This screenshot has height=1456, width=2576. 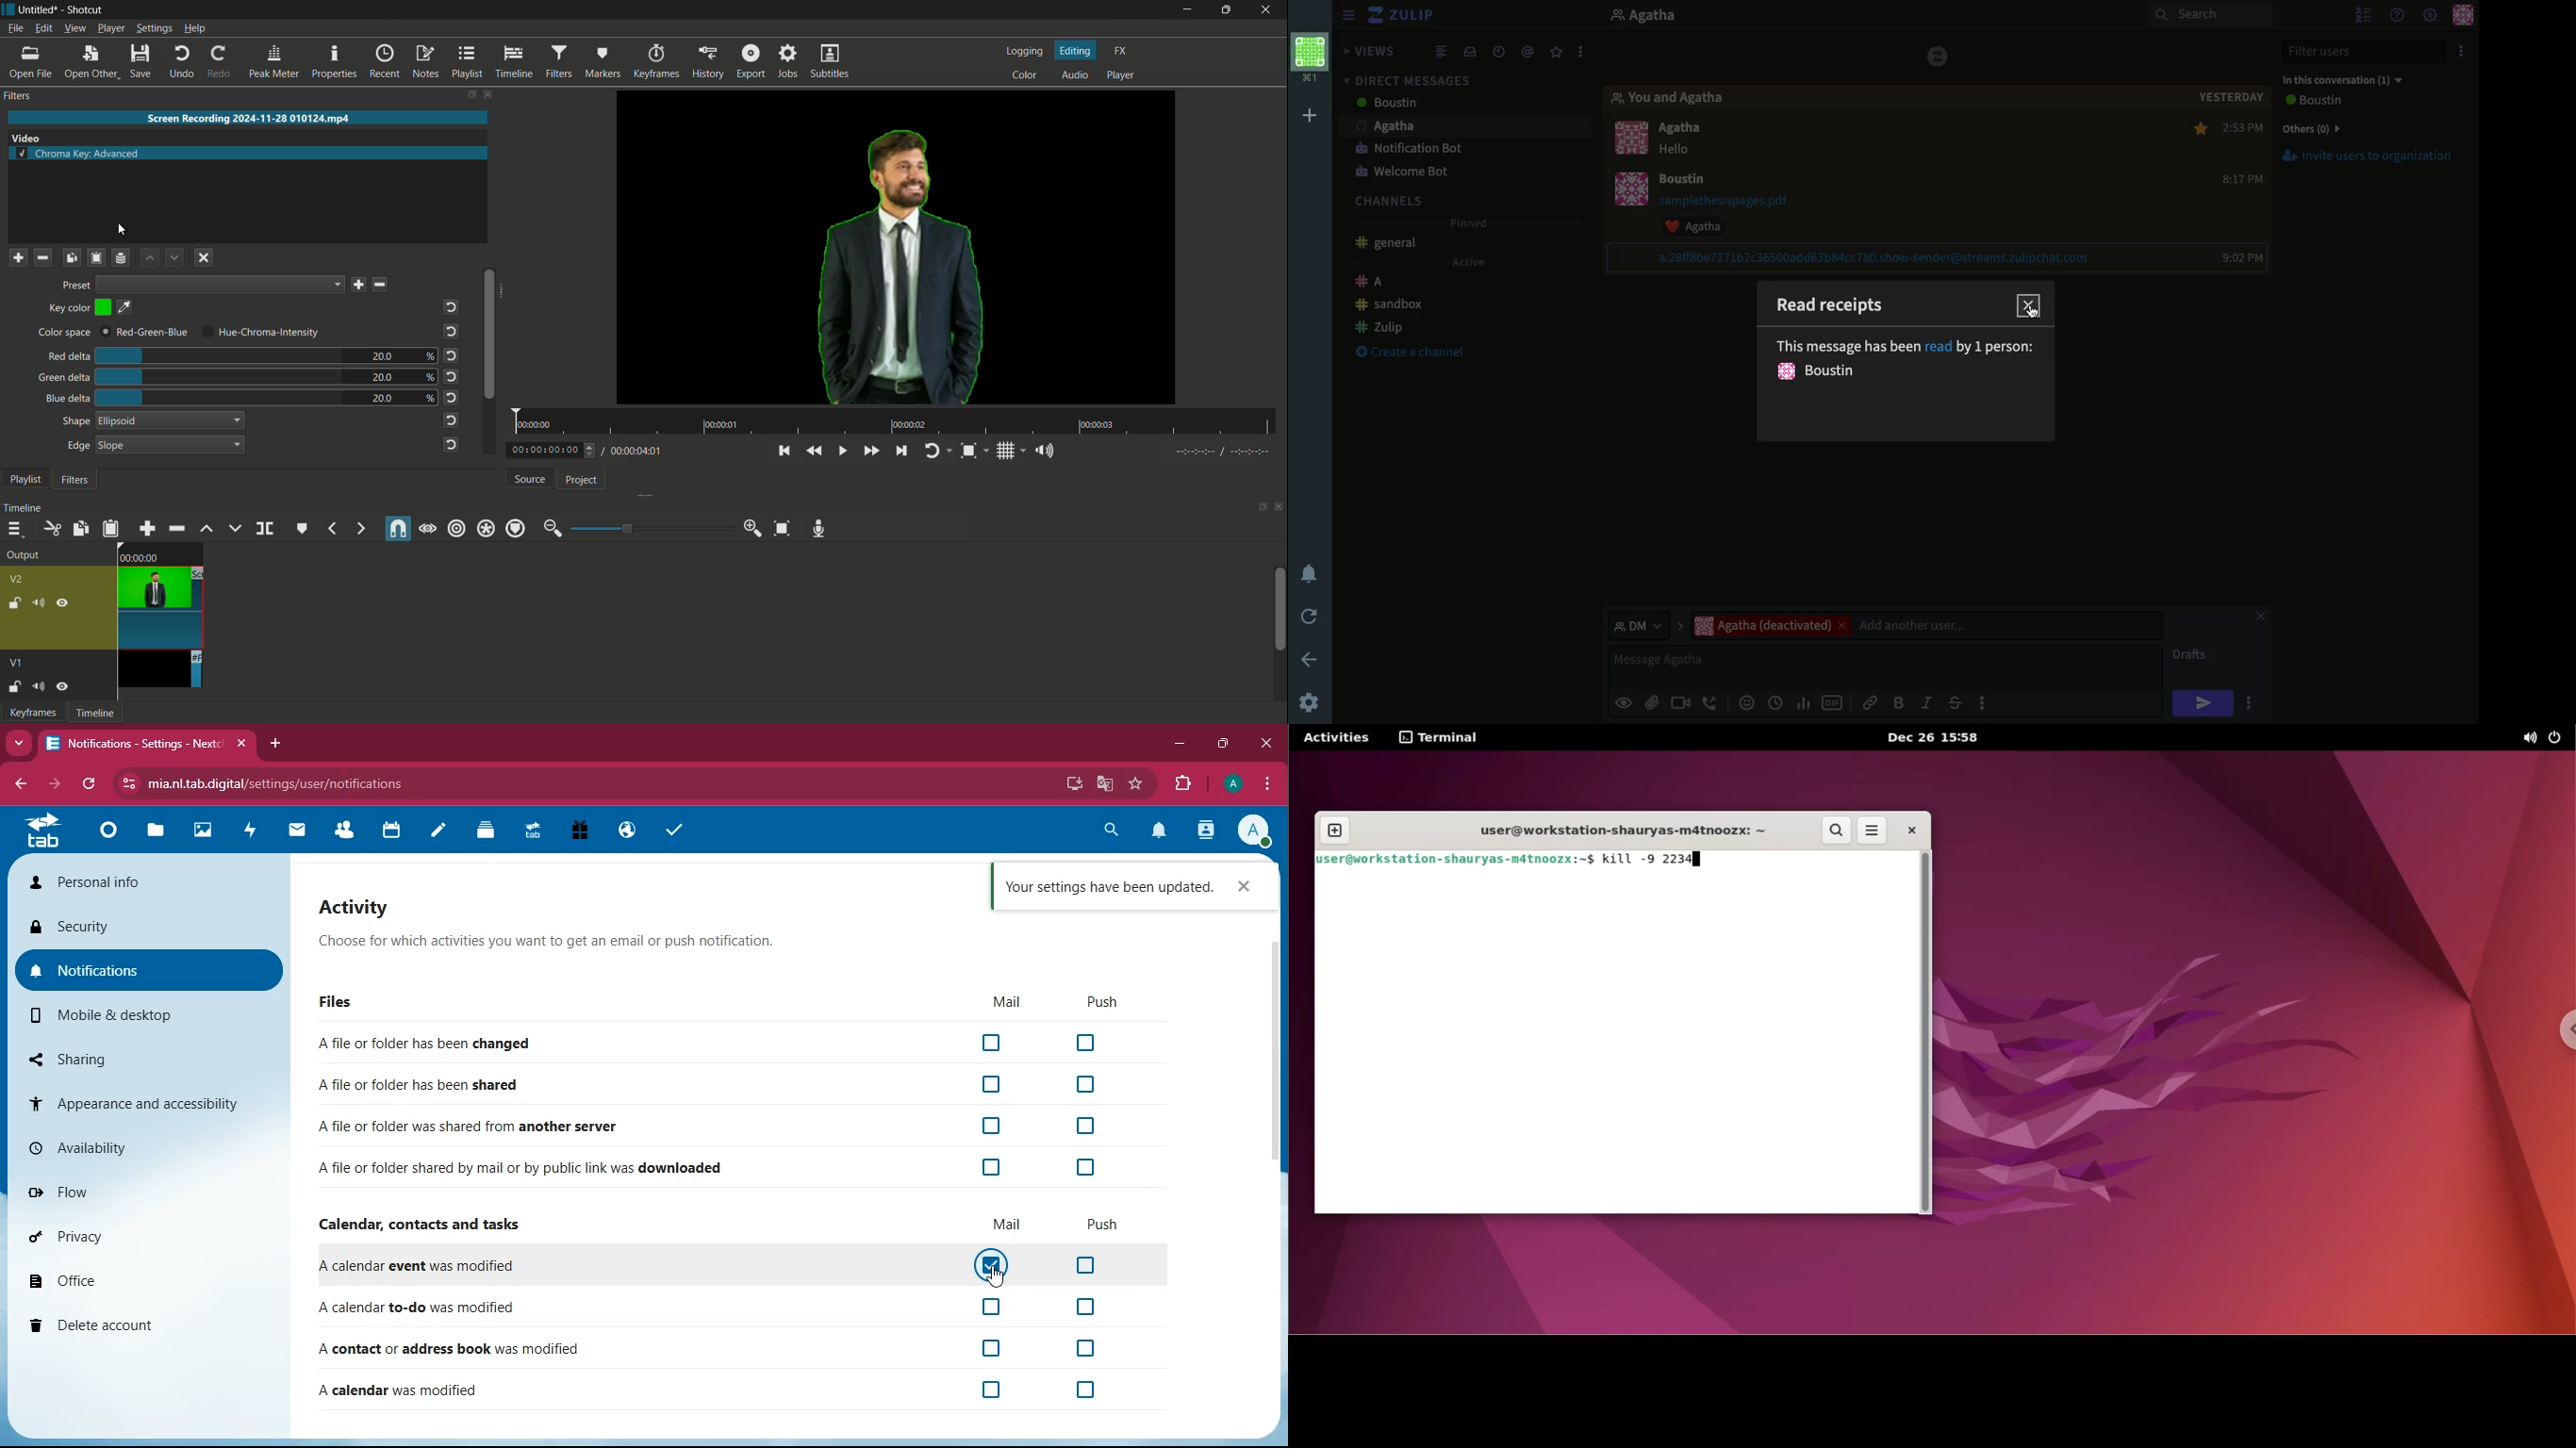 What do you see at coordinates (1120, 76) in the screenshot?
I see `player` at bounding box center [1120, 76].